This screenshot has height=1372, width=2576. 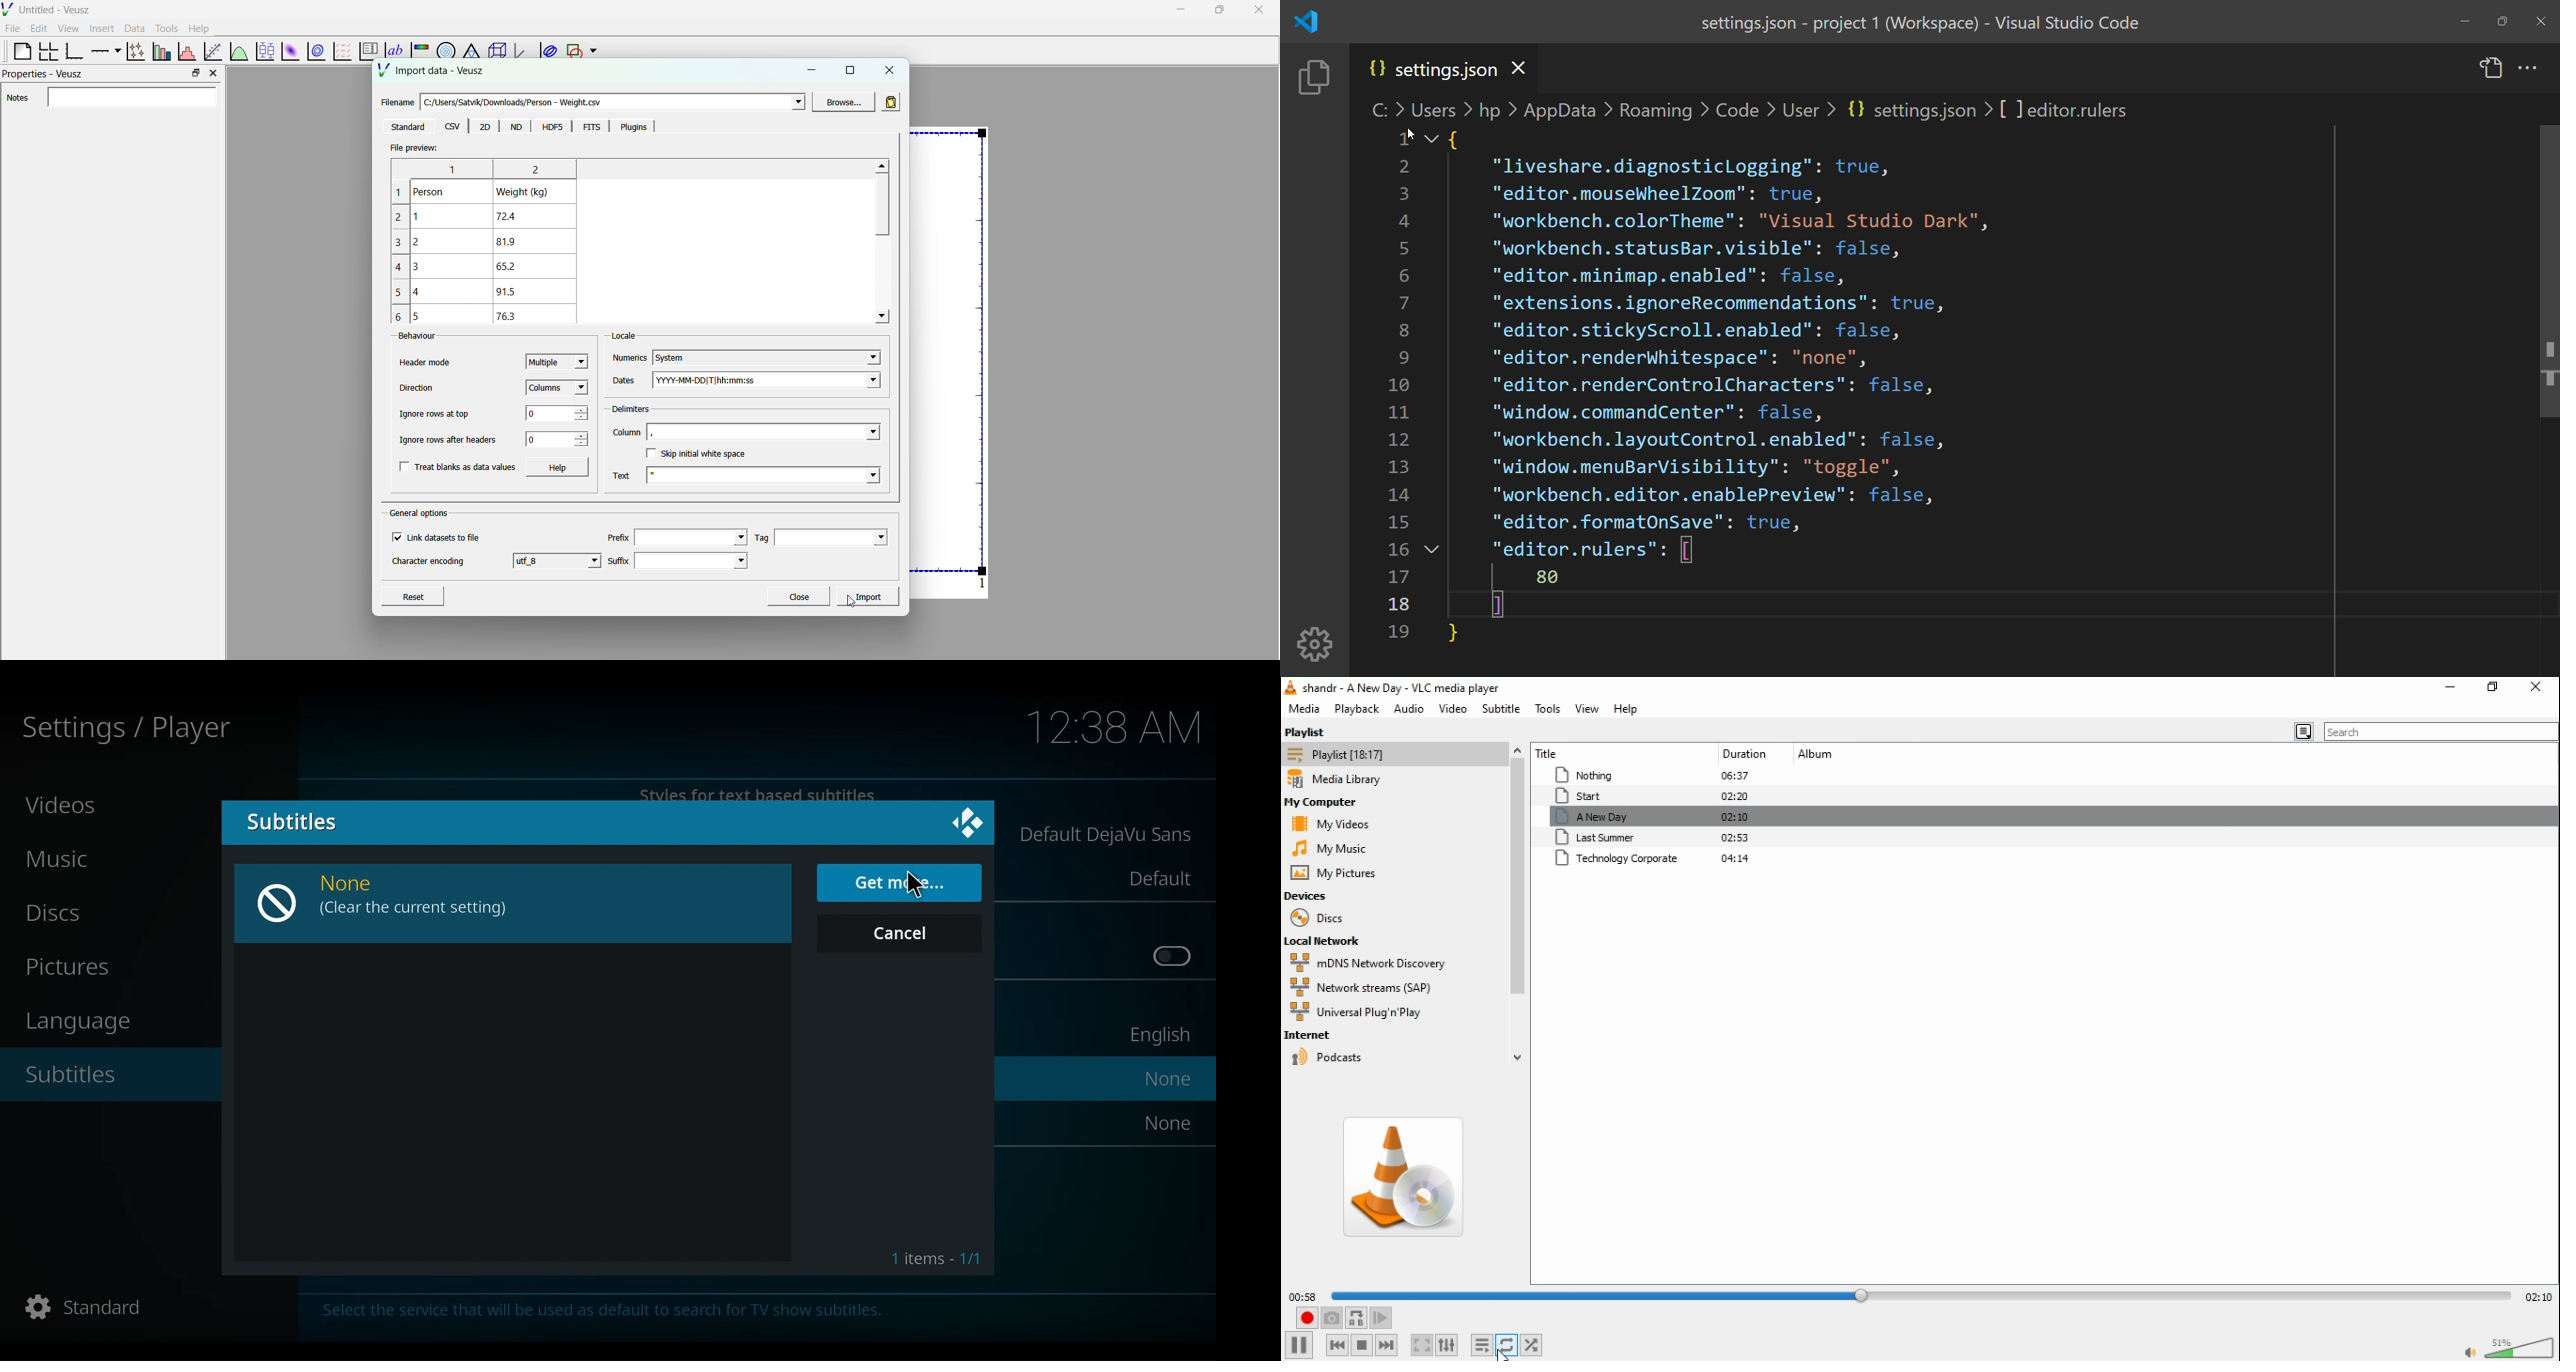 What do you see at coordinates (453, 127) in the screenshot?
I see `csv` at bounding box center [453, 127].